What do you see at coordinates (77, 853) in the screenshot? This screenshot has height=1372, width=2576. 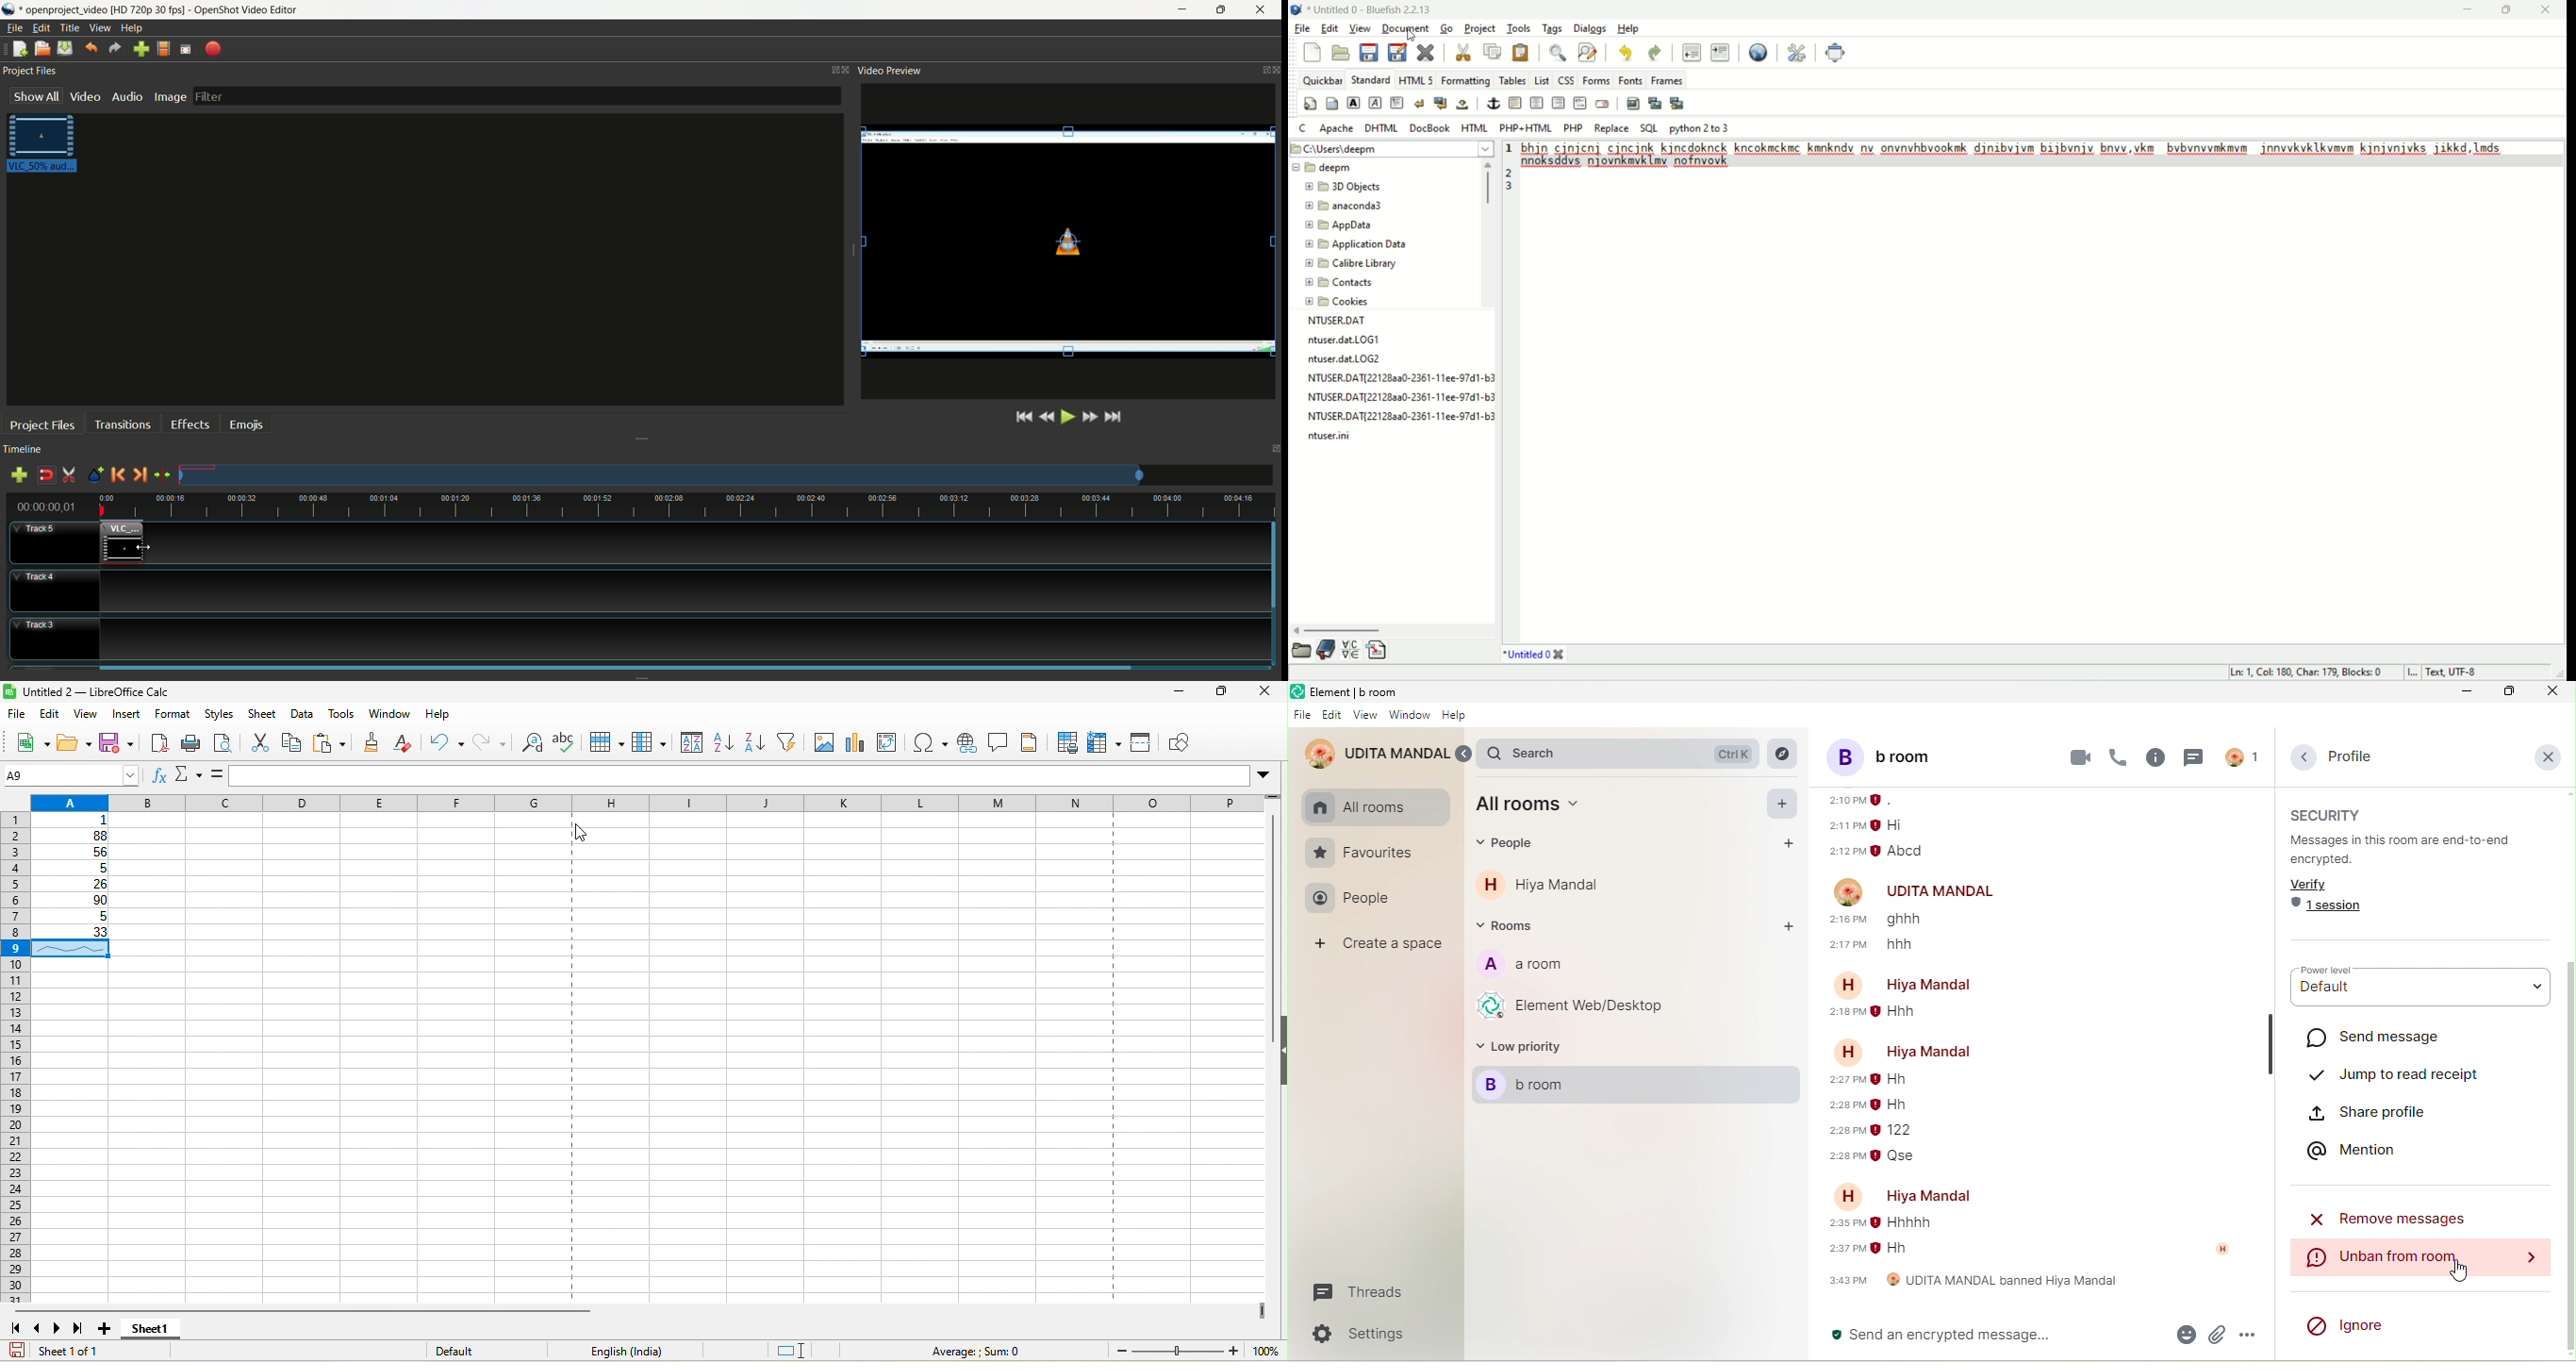 I see `56` at bounding box center [77, 853].